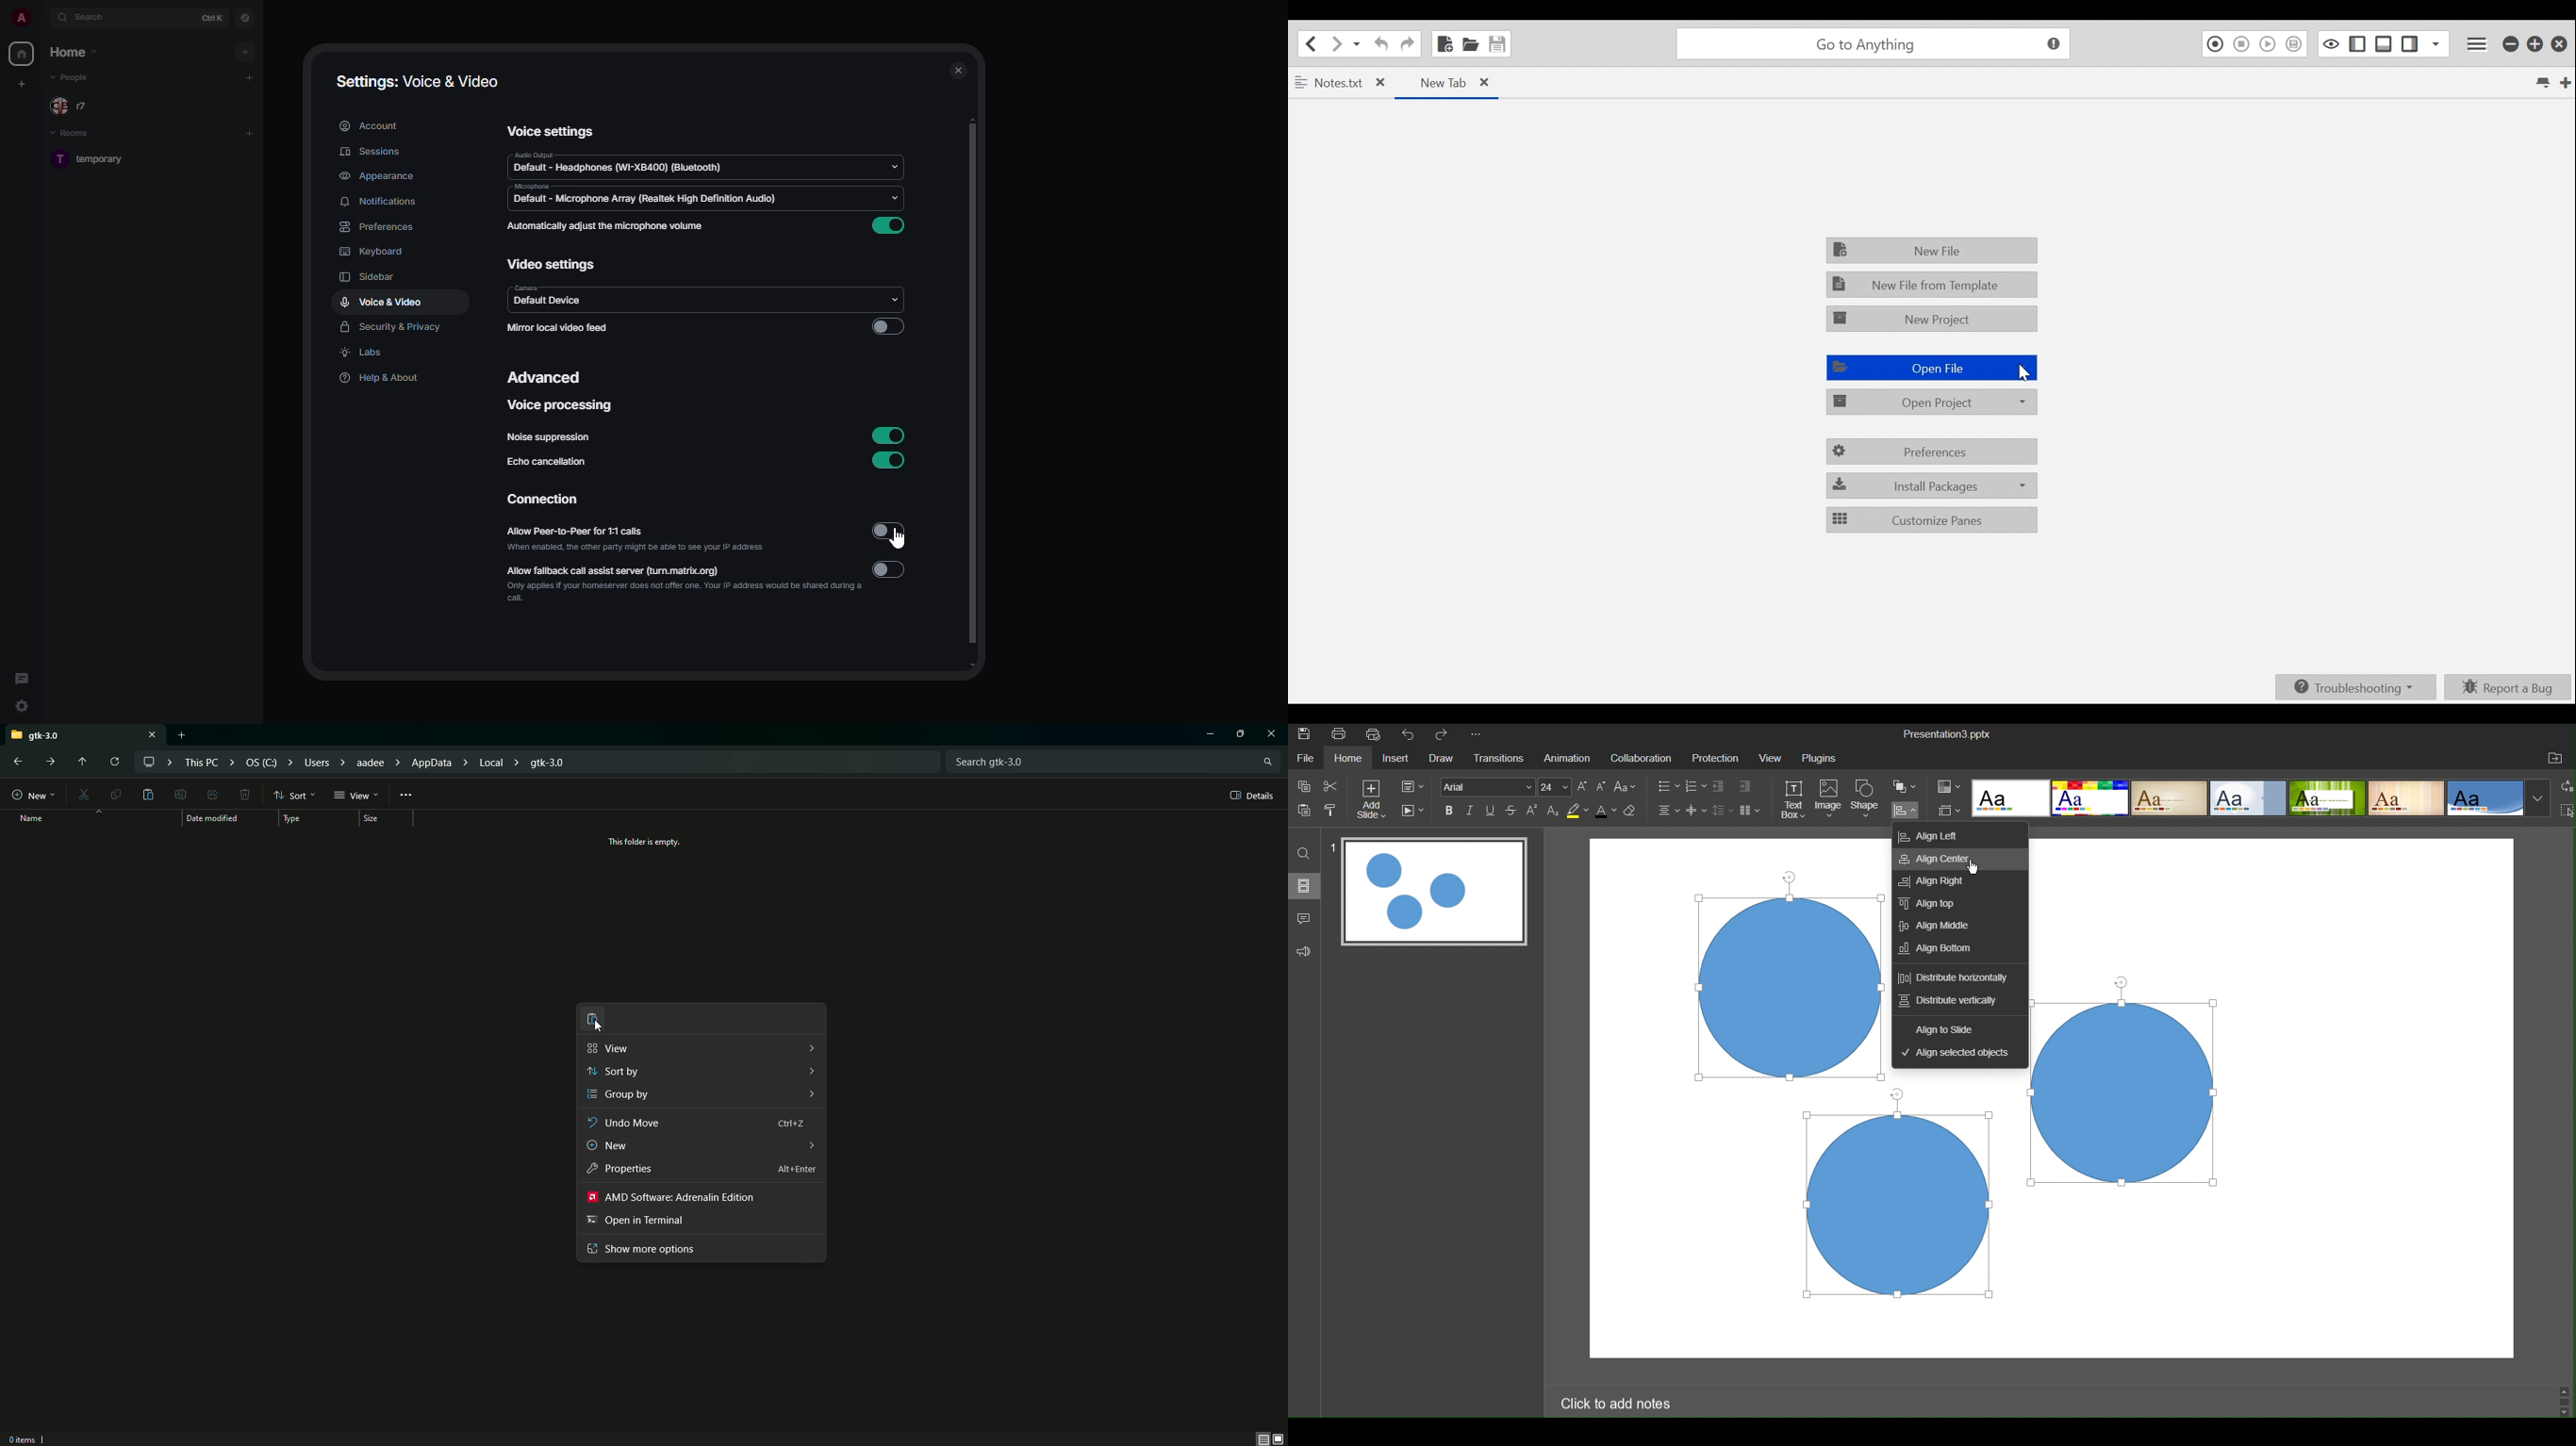 The height and width of the screenshot is (1456, 2576). I want to click on Sort, so click(292, 796).